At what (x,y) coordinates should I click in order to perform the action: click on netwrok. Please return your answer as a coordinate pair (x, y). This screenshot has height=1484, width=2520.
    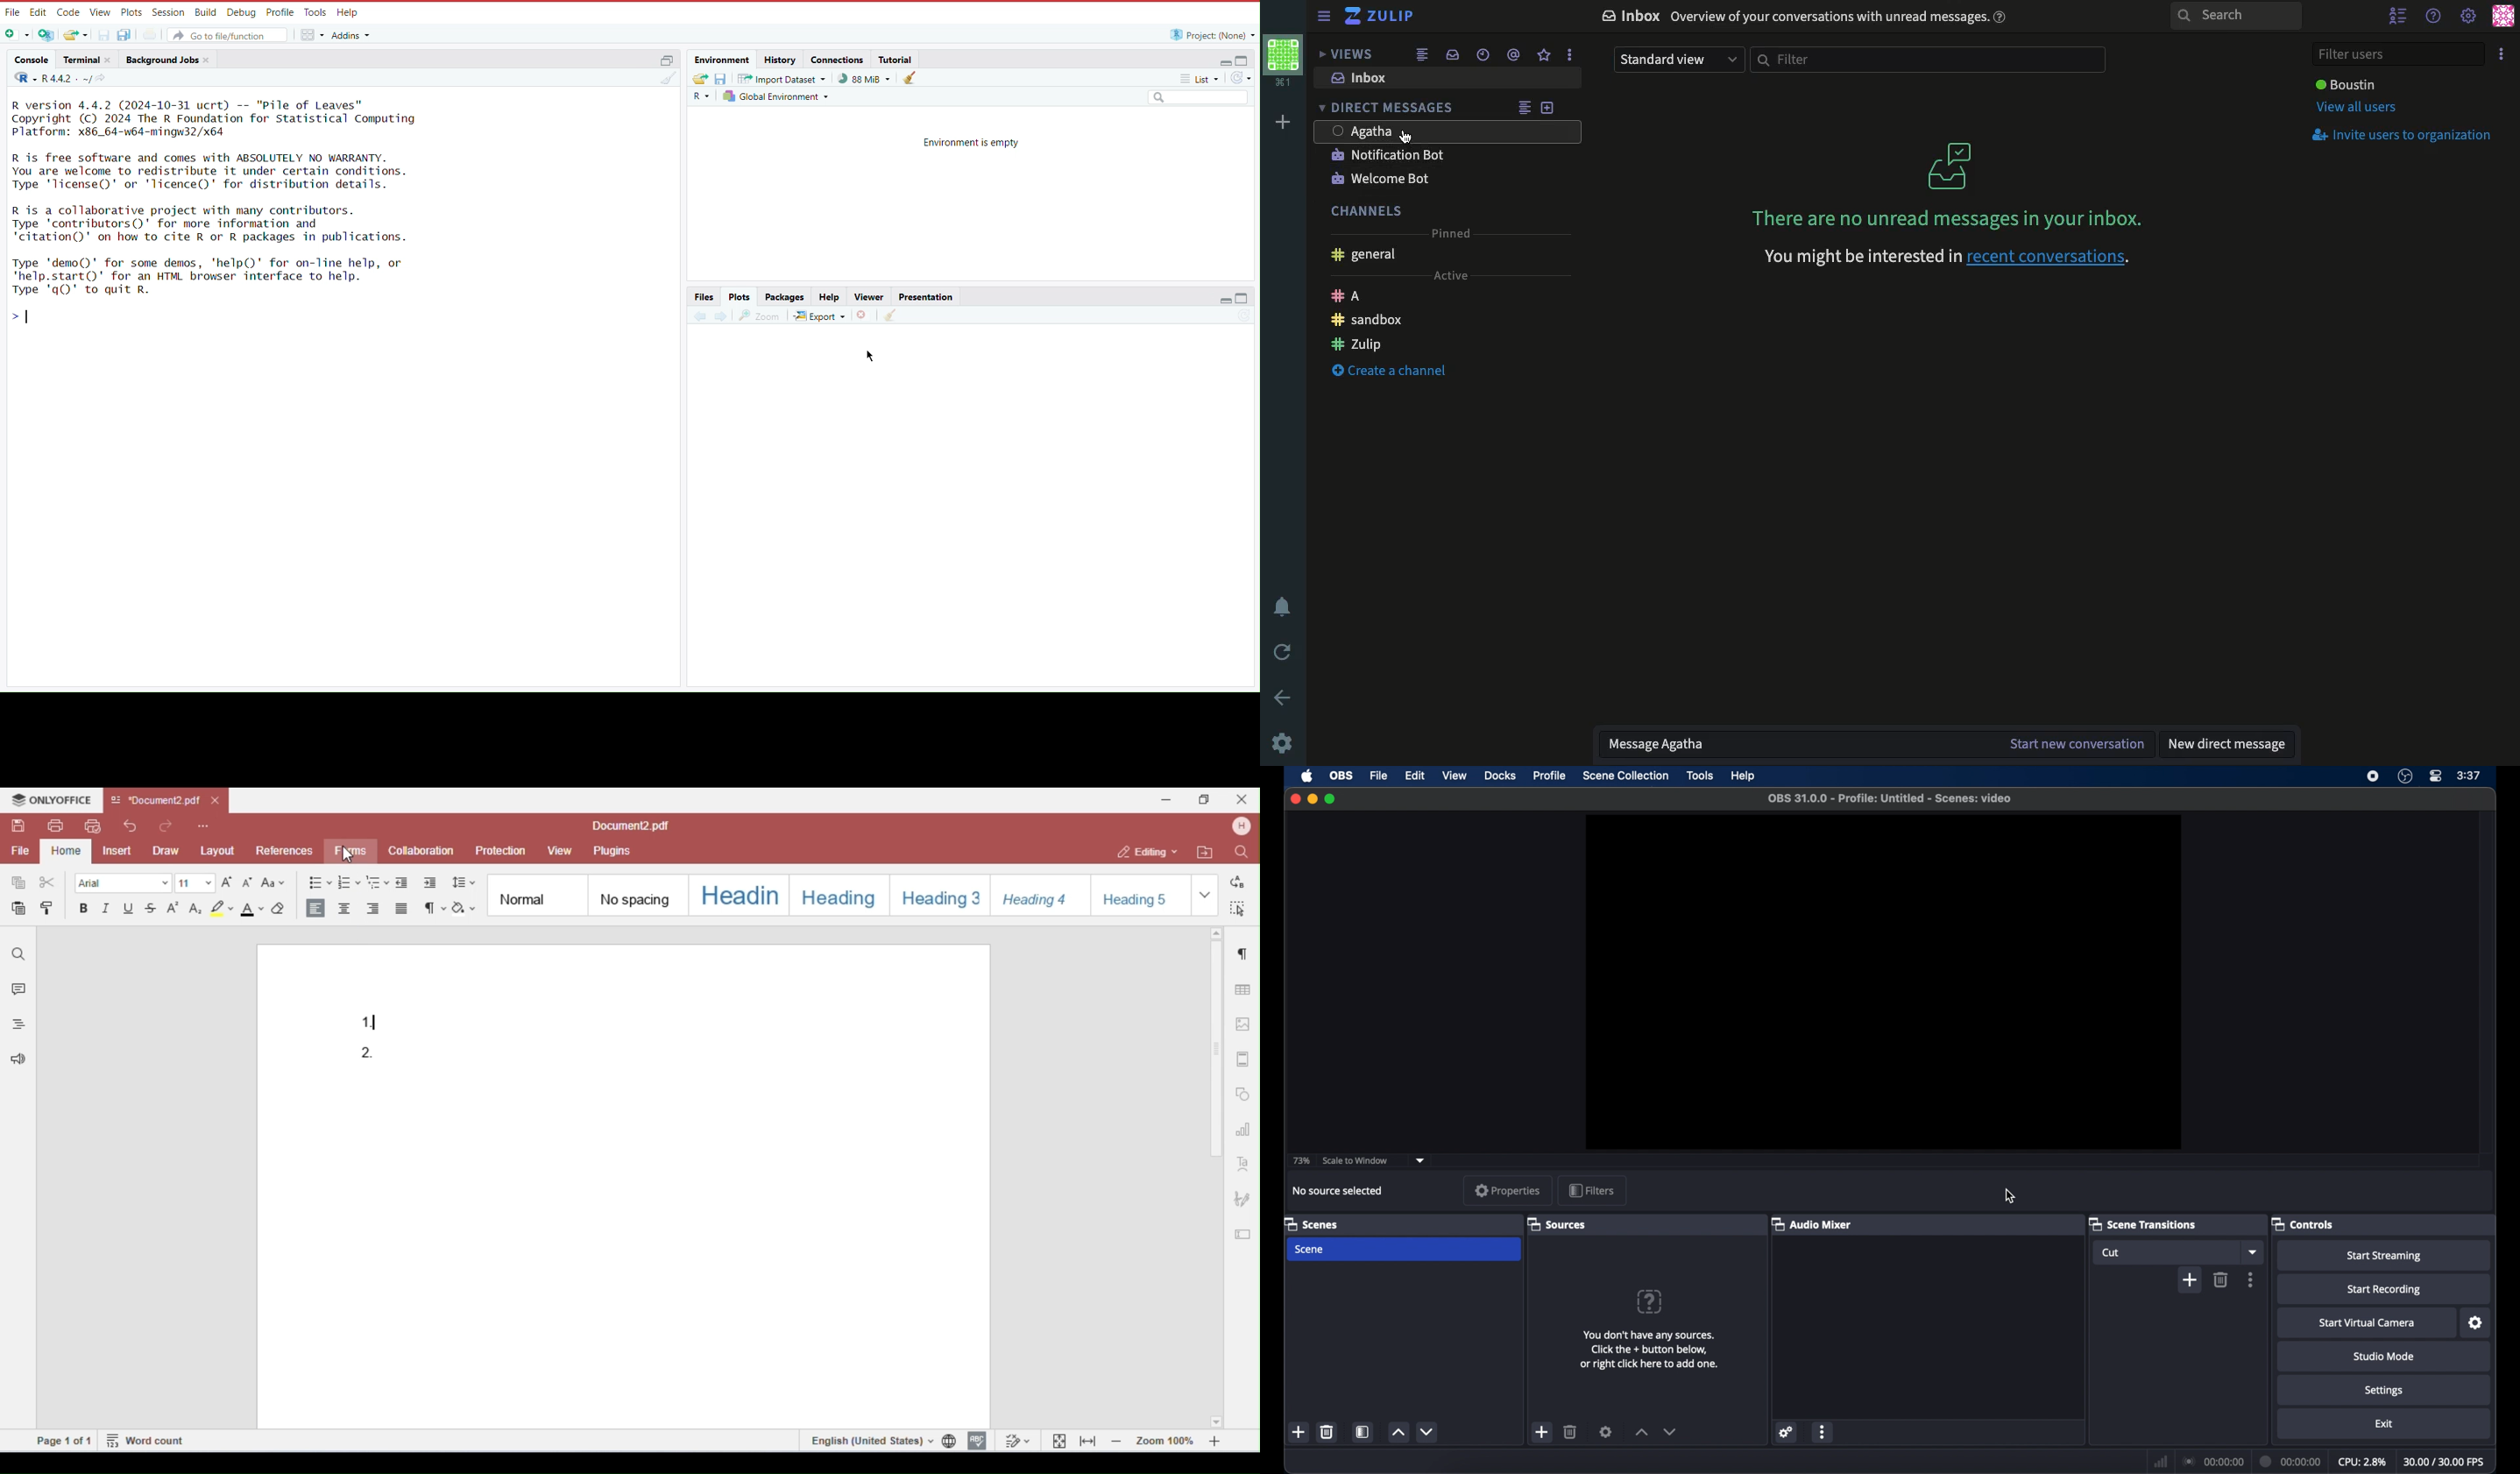
    Looking at the image, I should click on (2159, 1461).